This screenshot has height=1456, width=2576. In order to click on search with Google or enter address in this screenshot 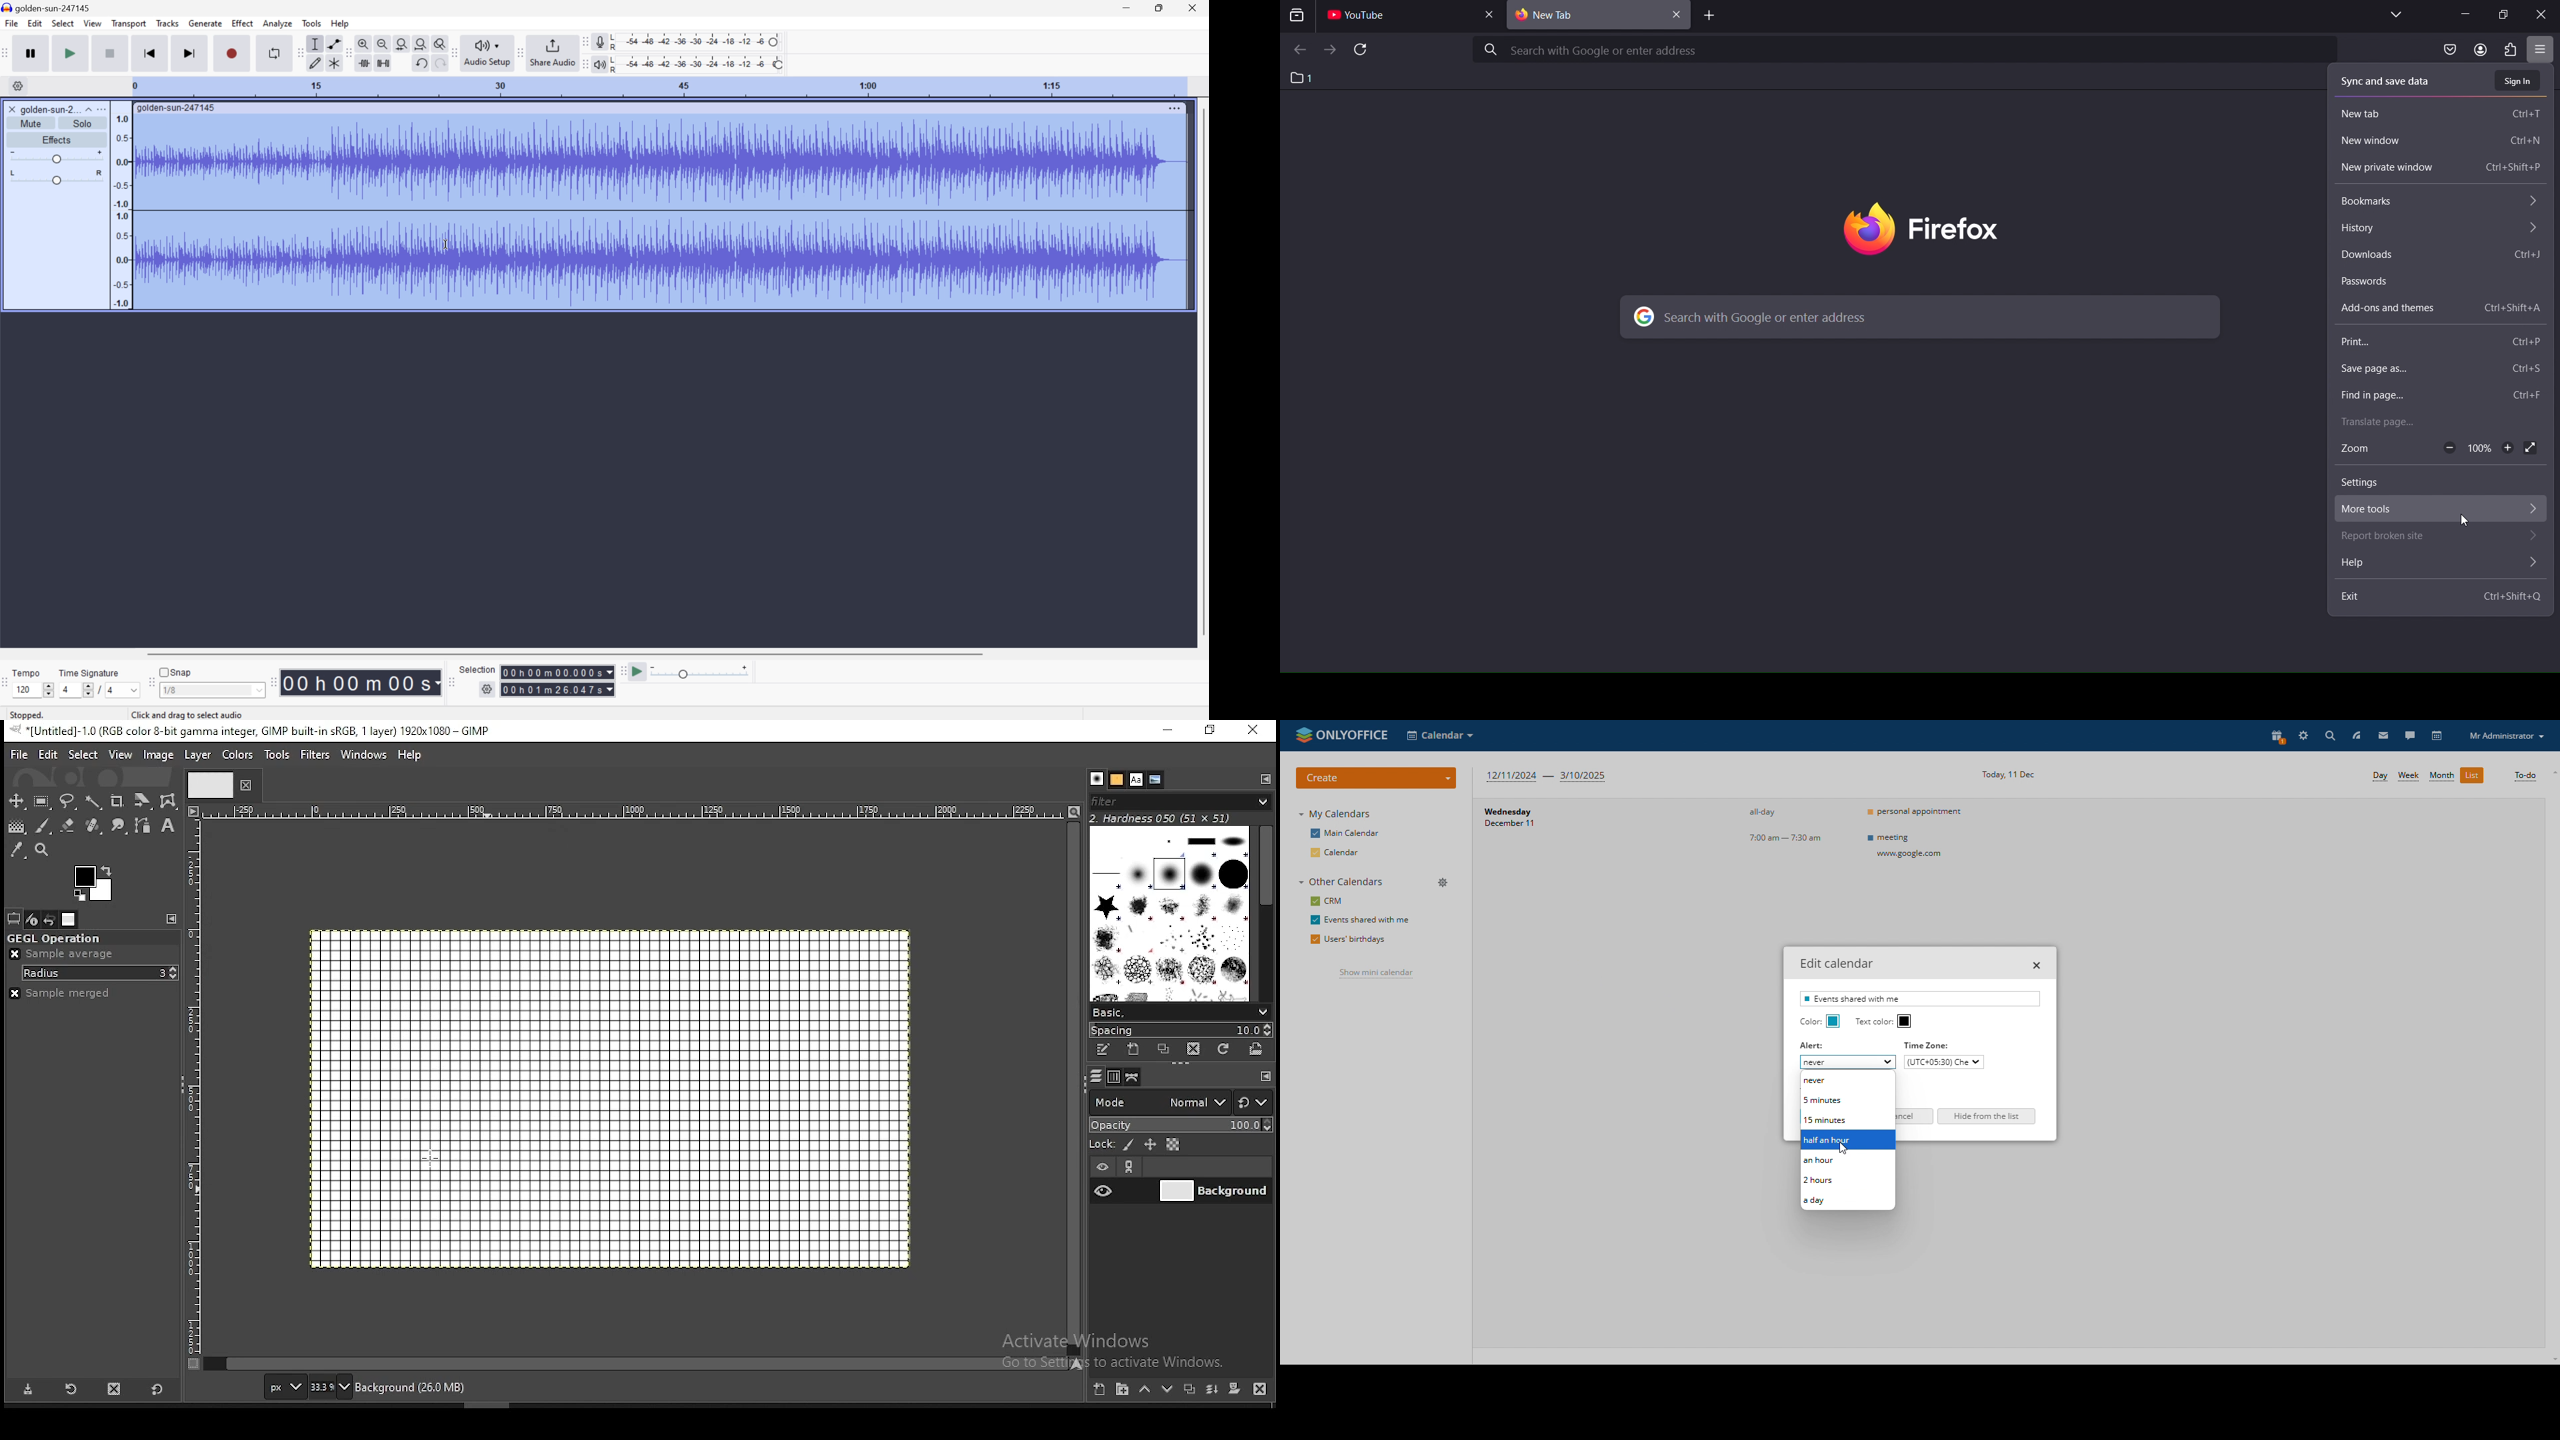, I will do `click(1915, 317)`.